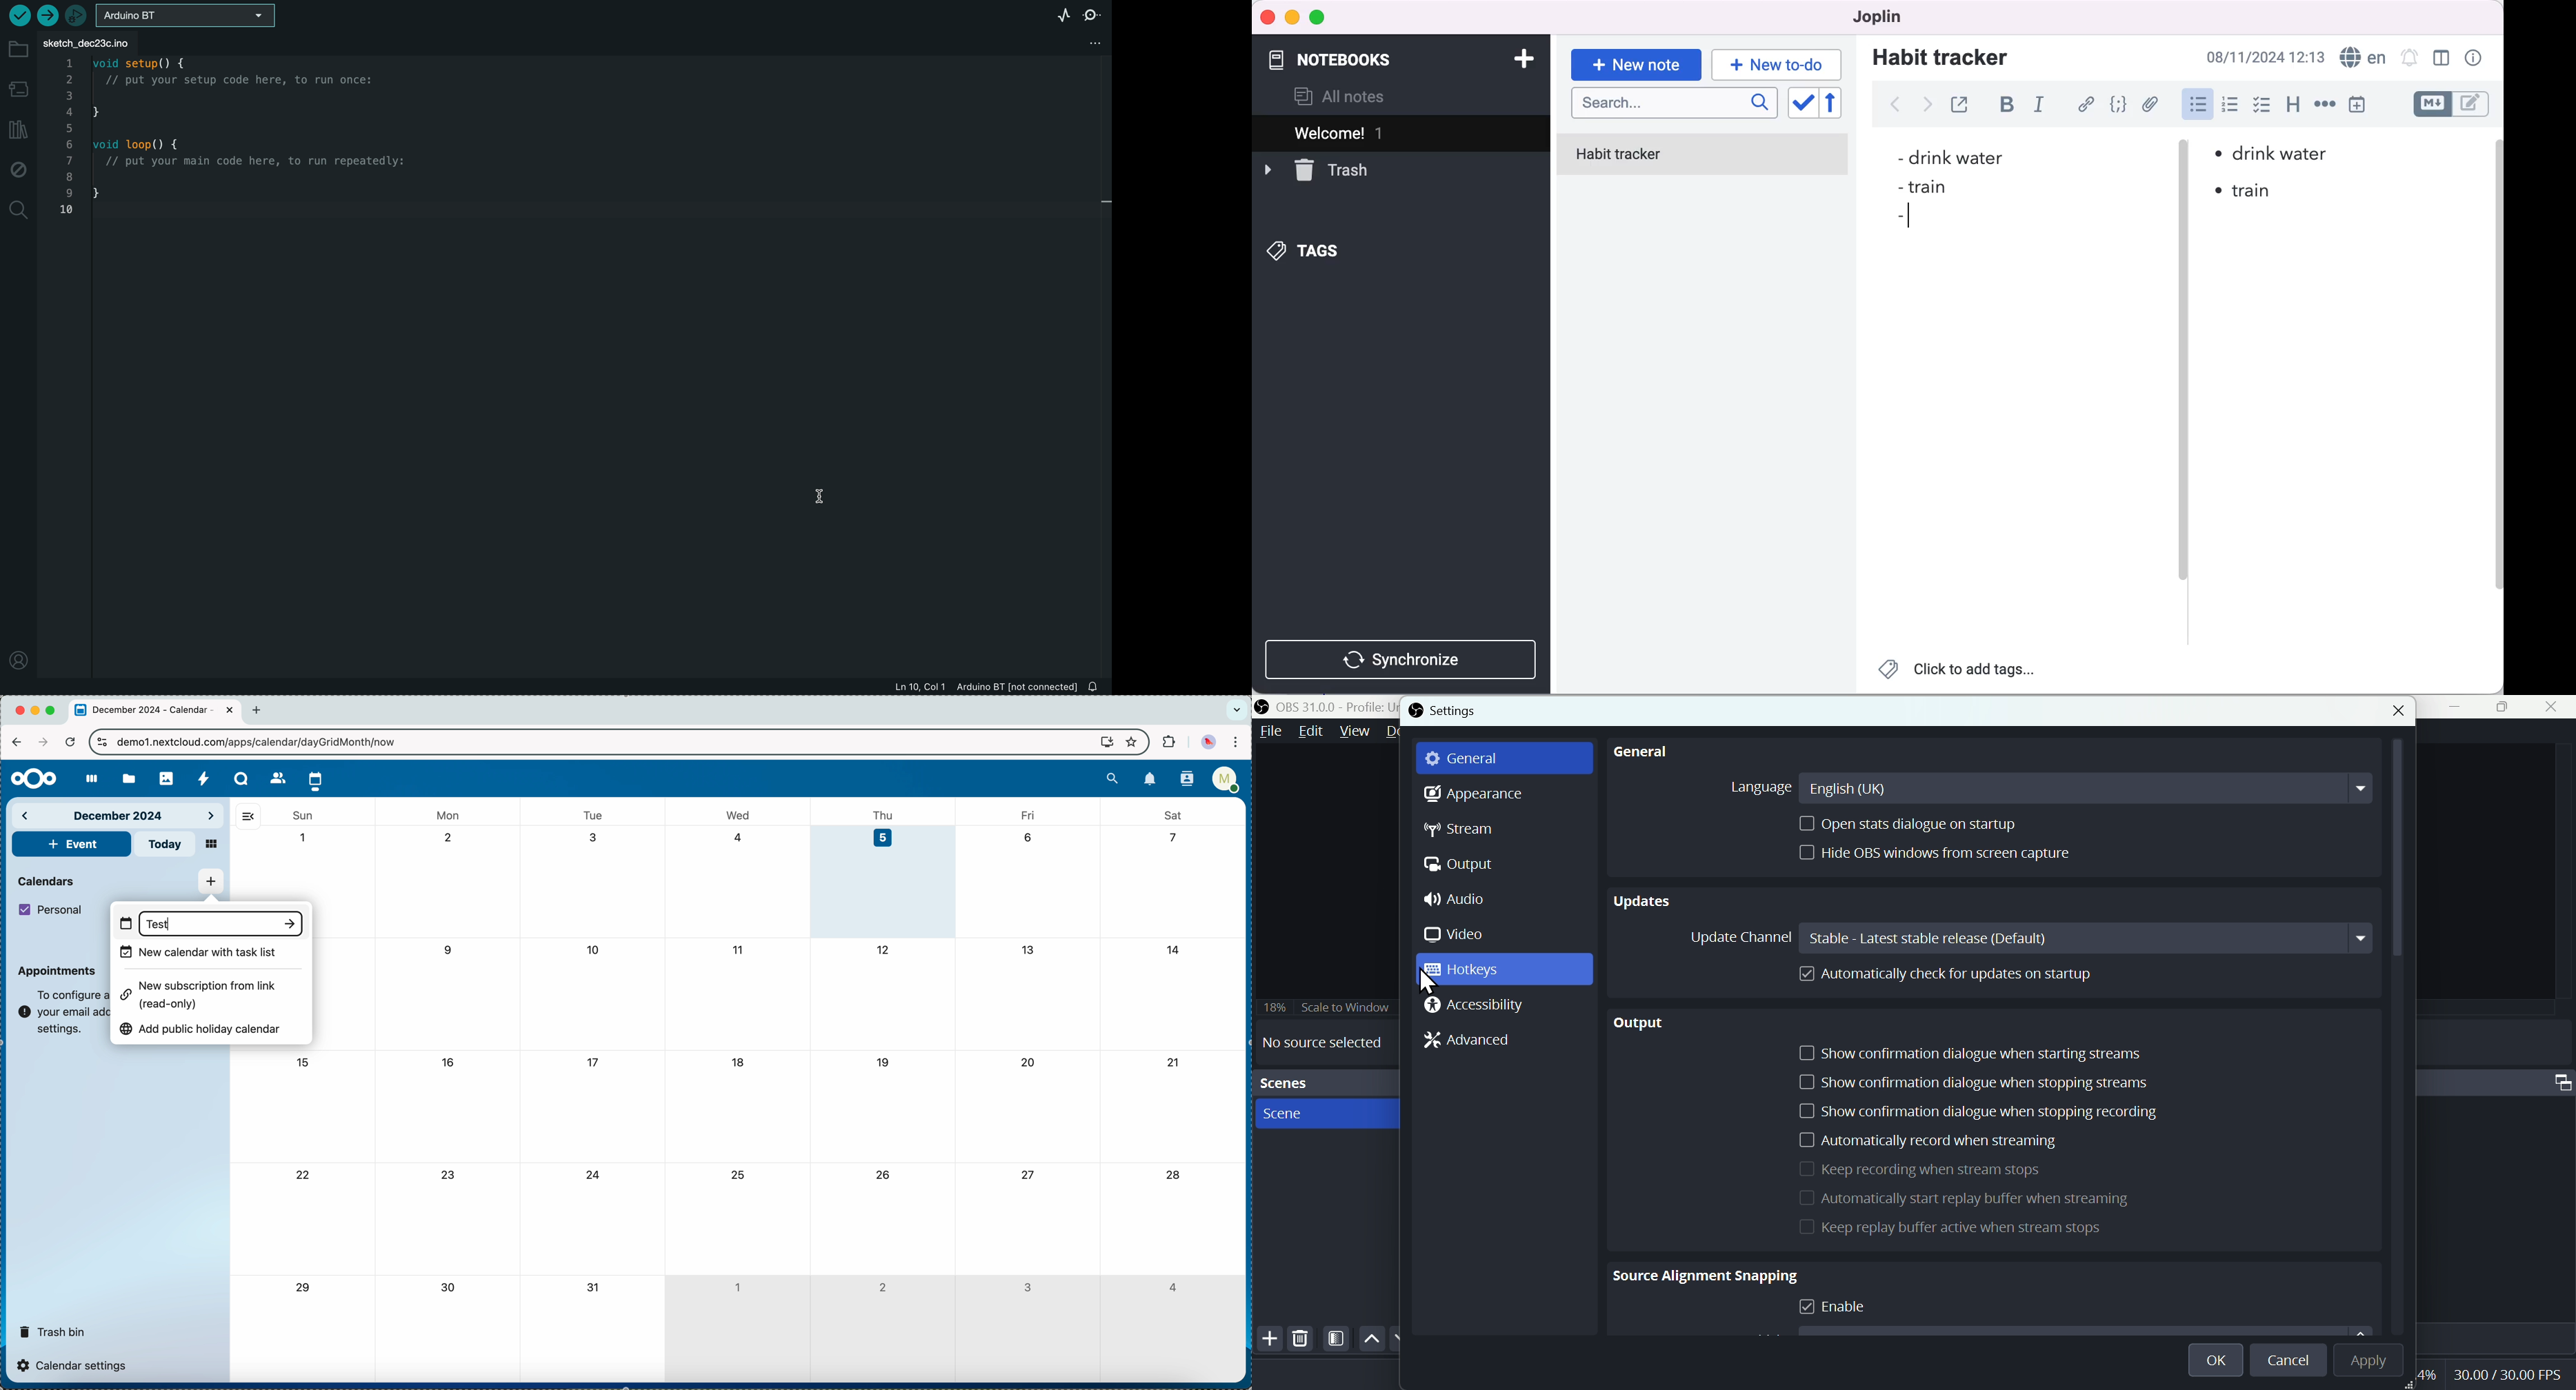 This screenshot has width=2576, height=1400. What do you see at coordinates (1027, 1288) in the screenshot?
I see `3` at bounding box center [1027, 1288].